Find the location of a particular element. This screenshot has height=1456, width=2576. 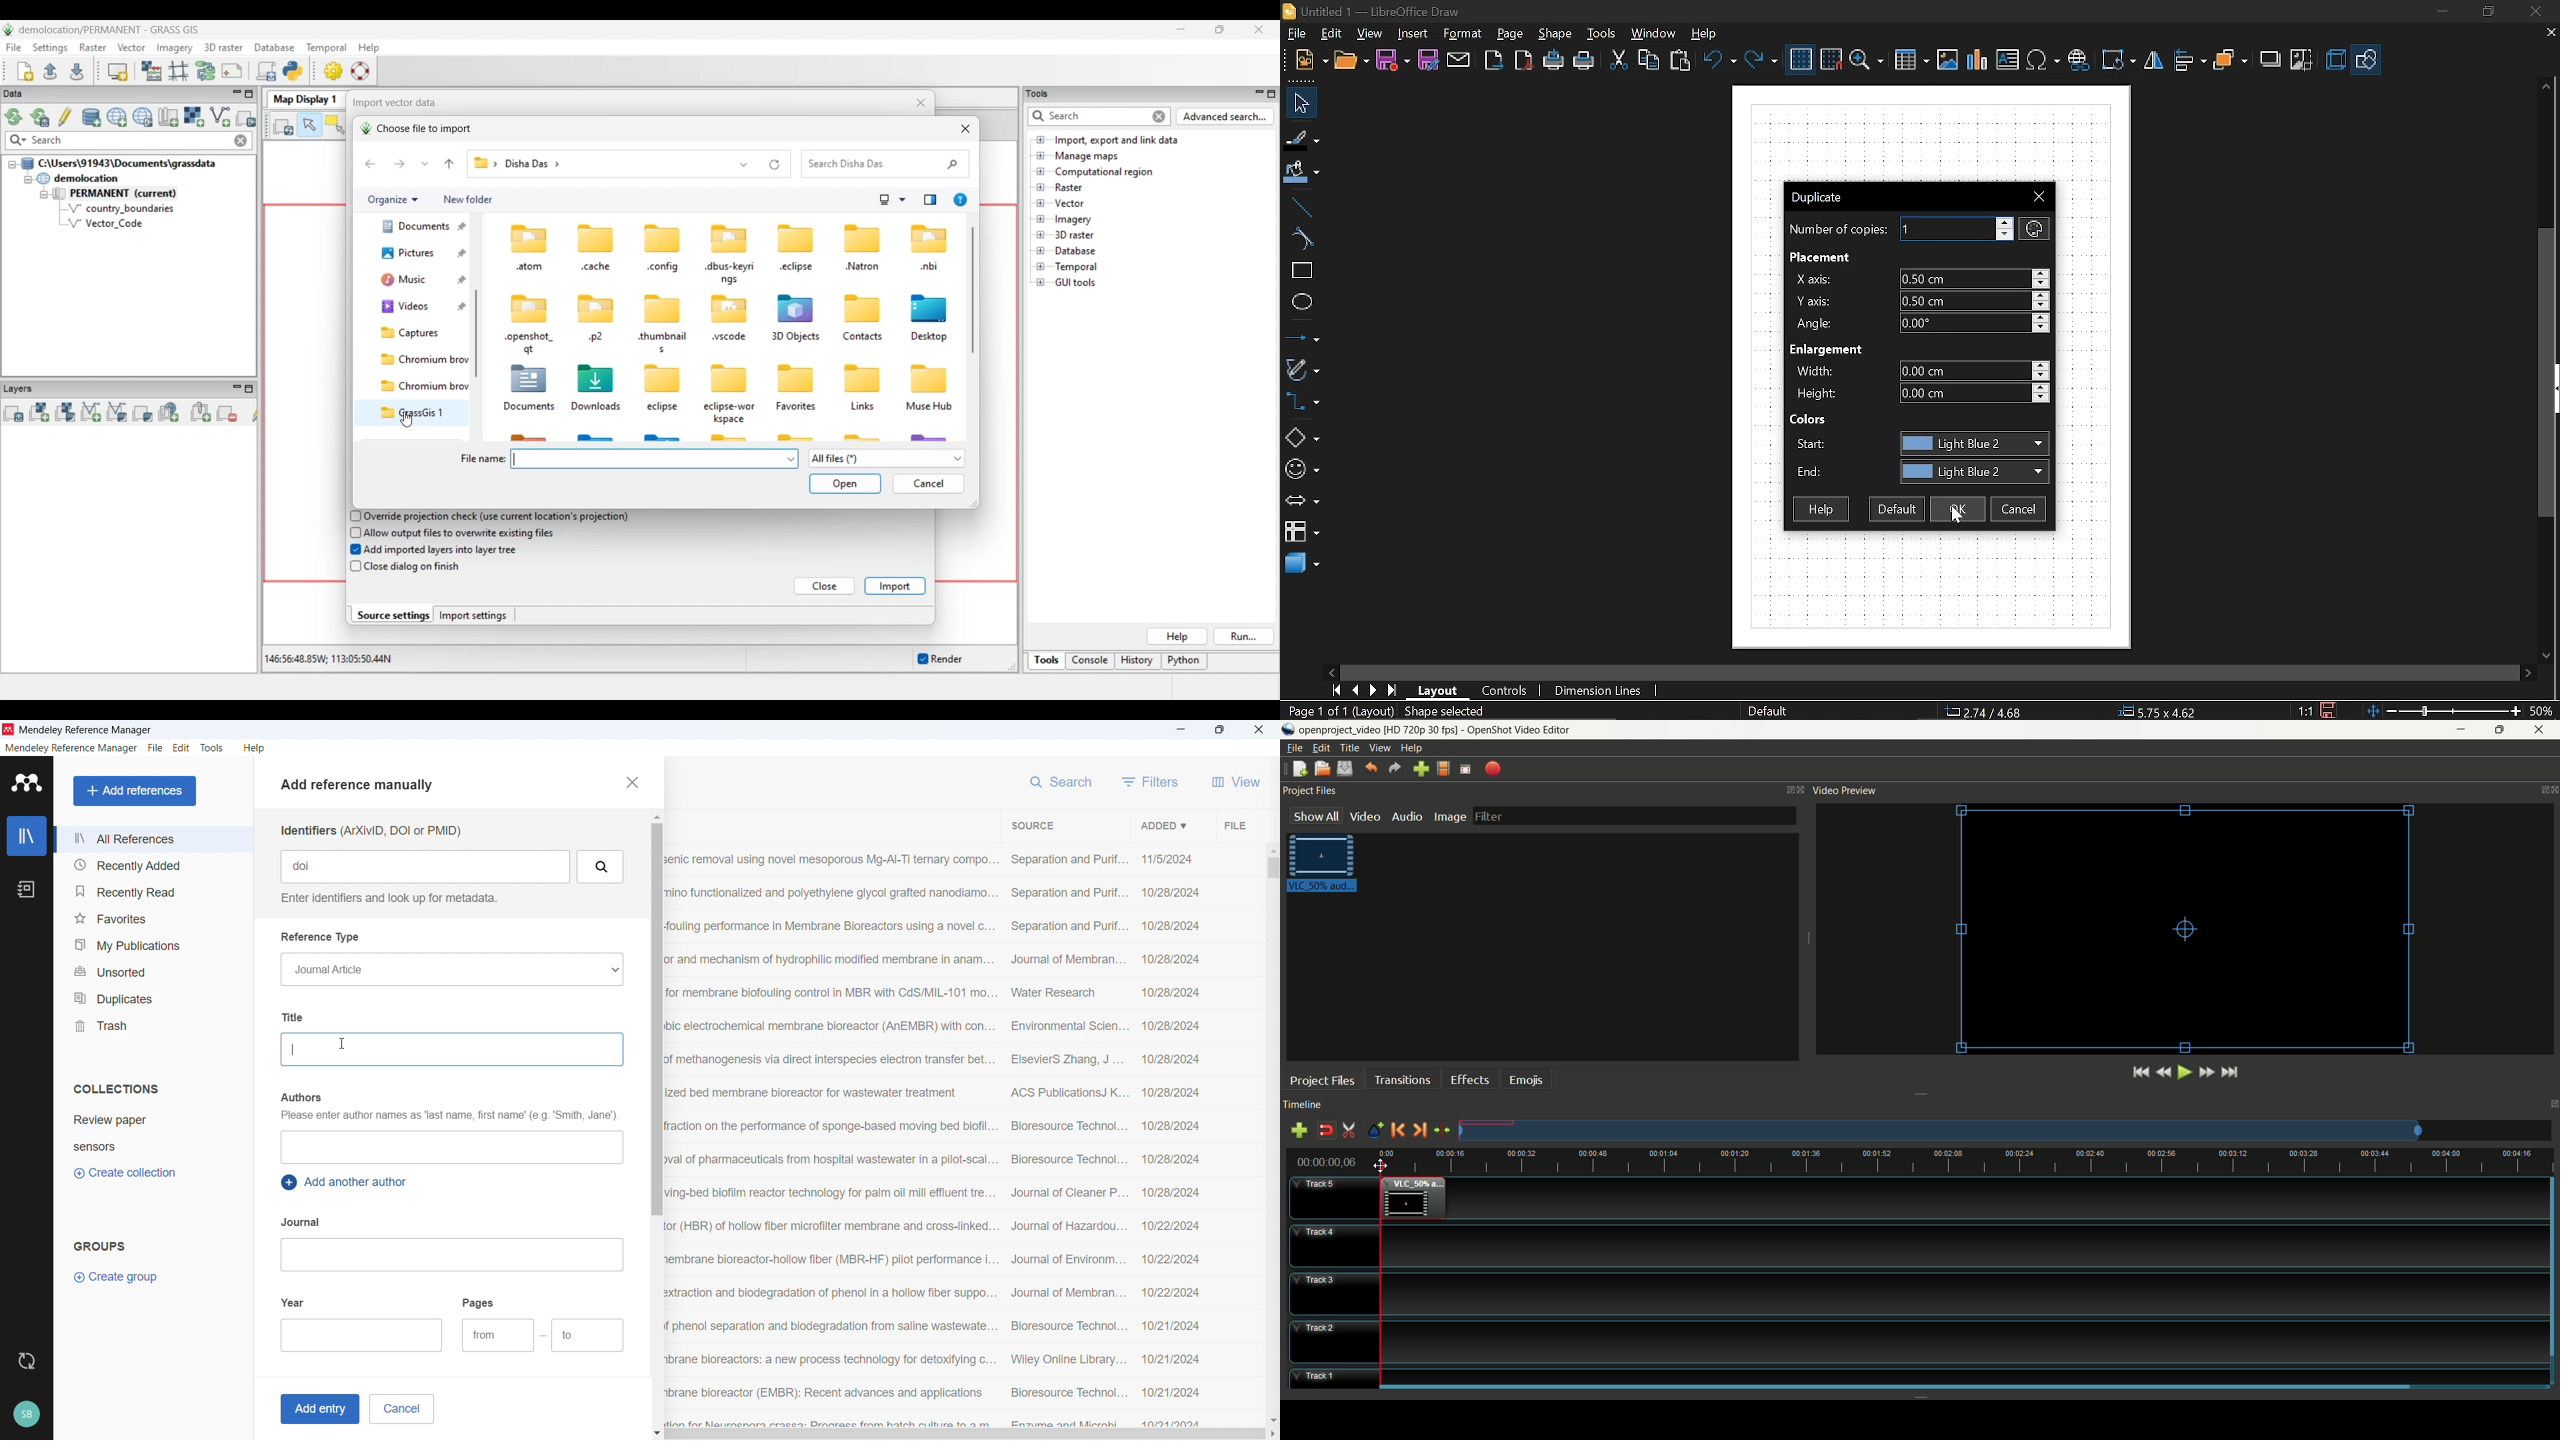

Scroll up  is located at coordinates (1272, 849).